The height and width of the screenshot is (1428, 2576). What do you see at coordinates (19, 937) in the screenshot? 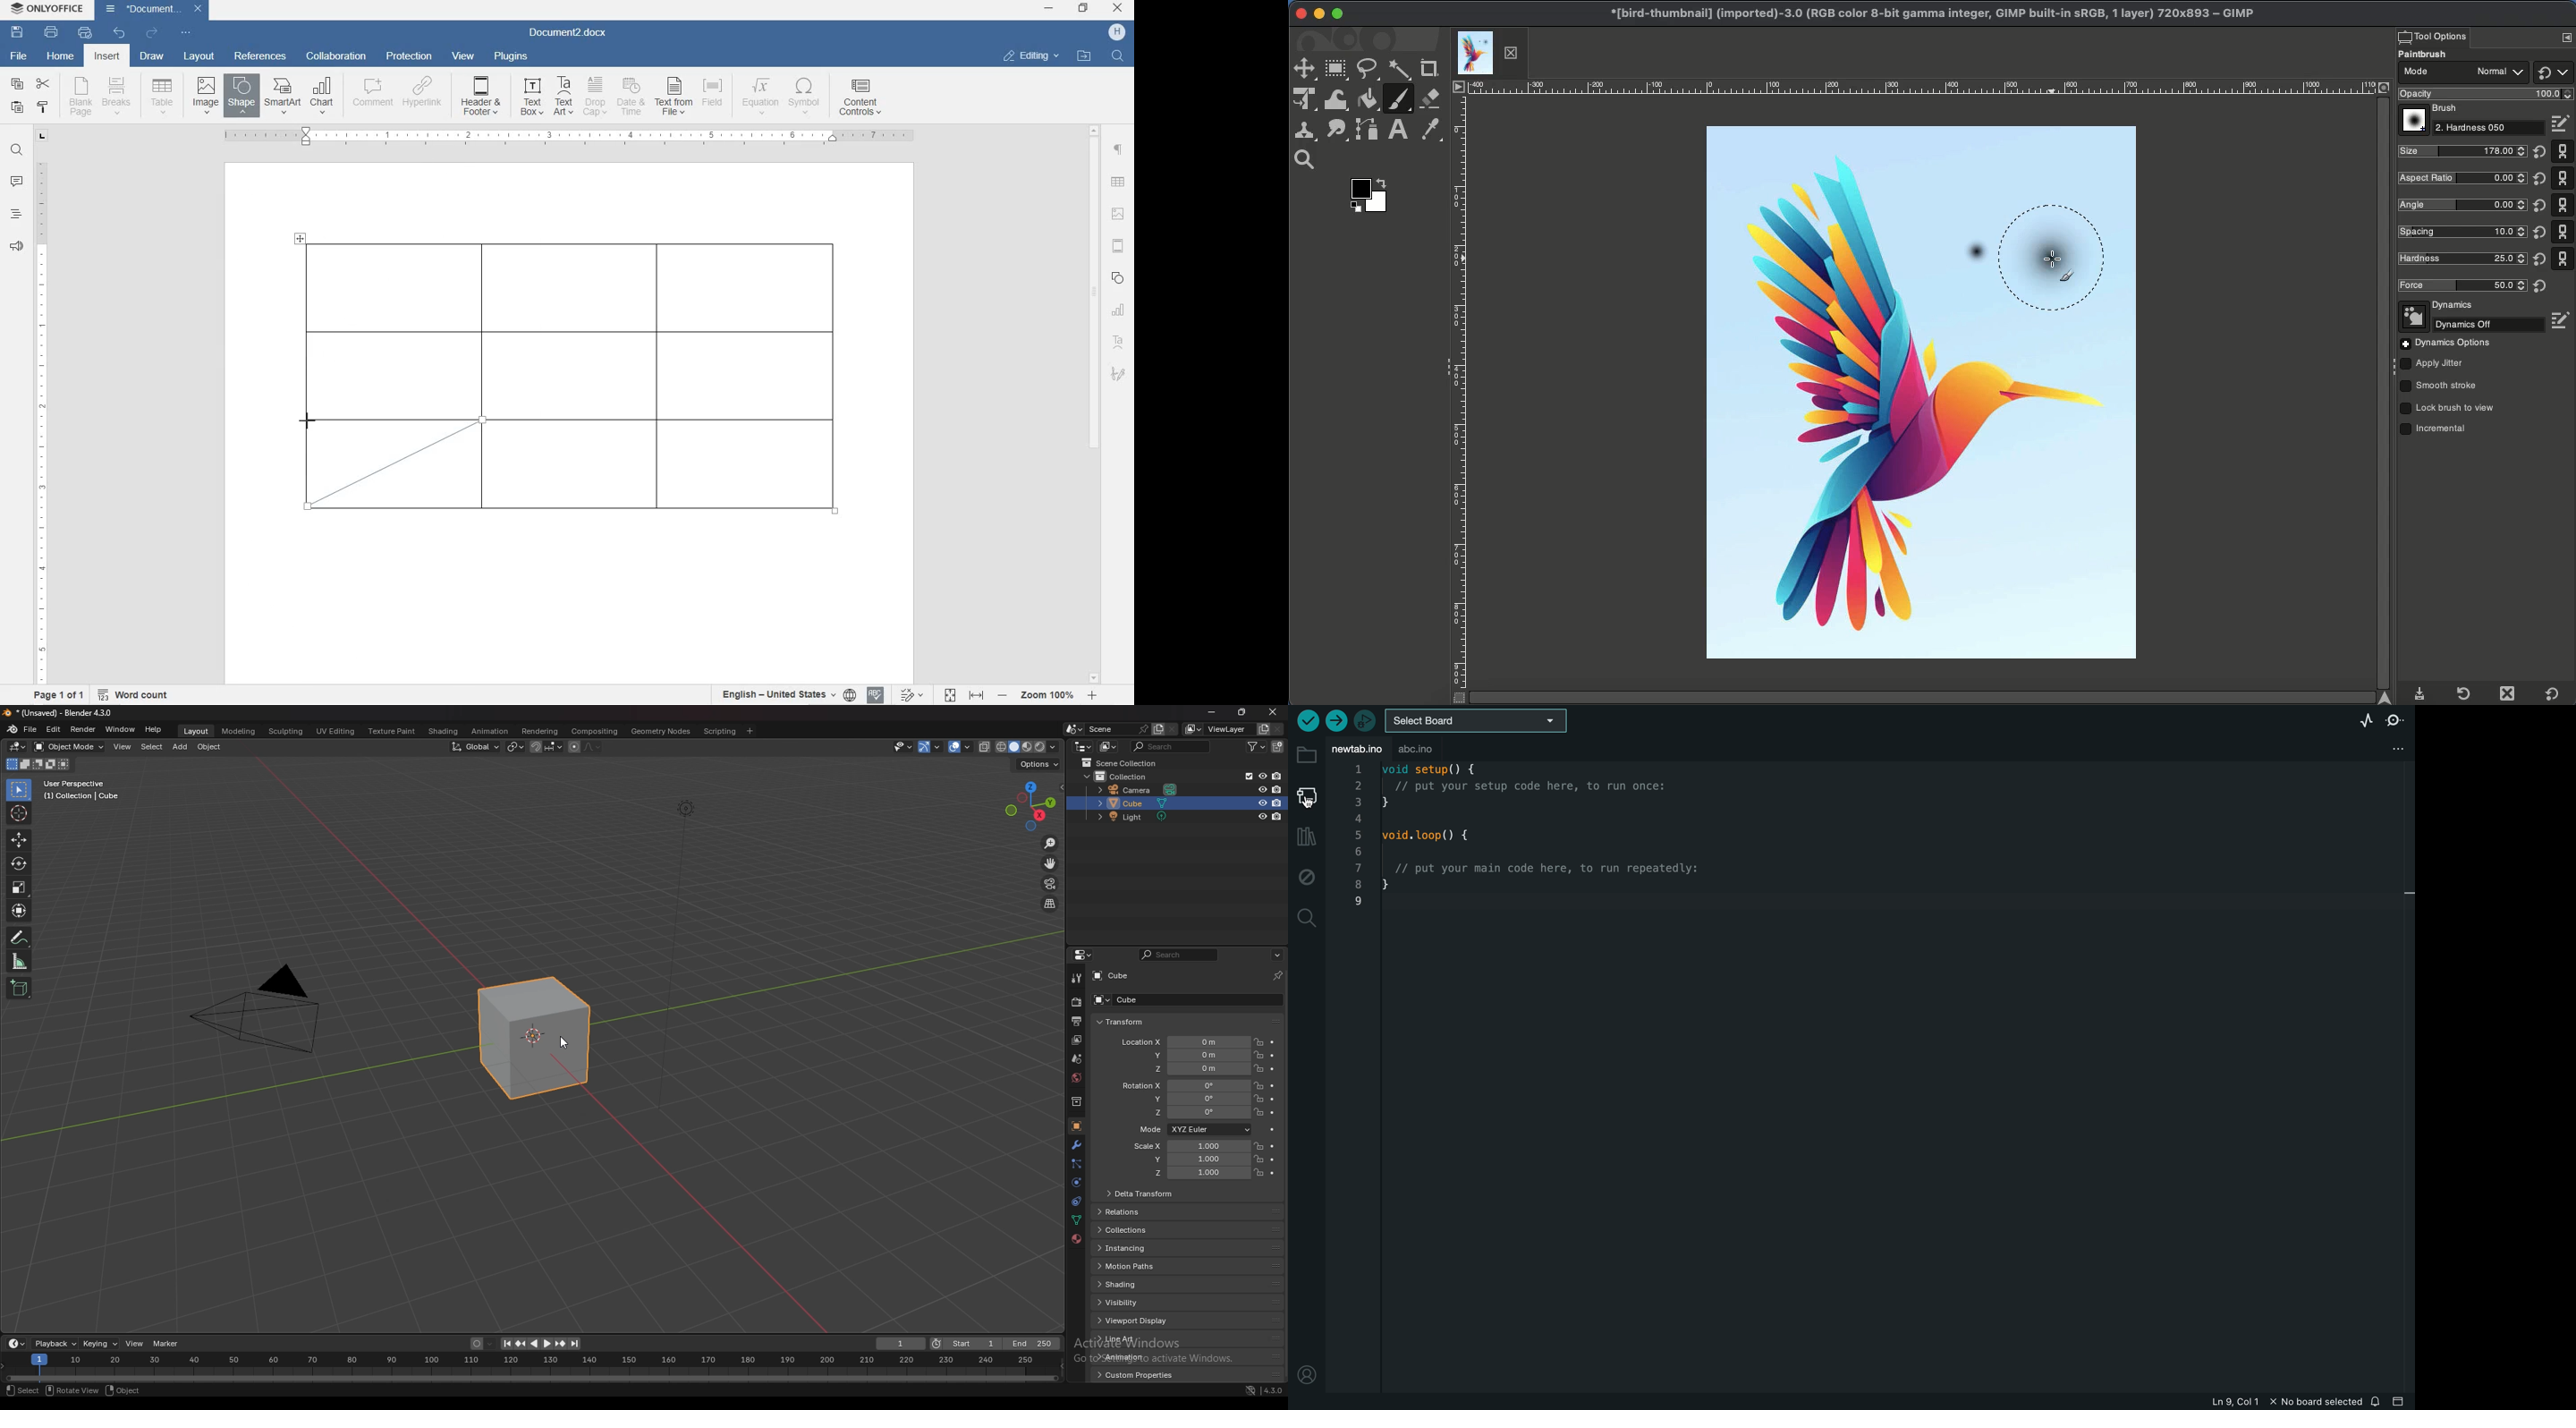
I see `annotate` at bounding box center [19, 937].